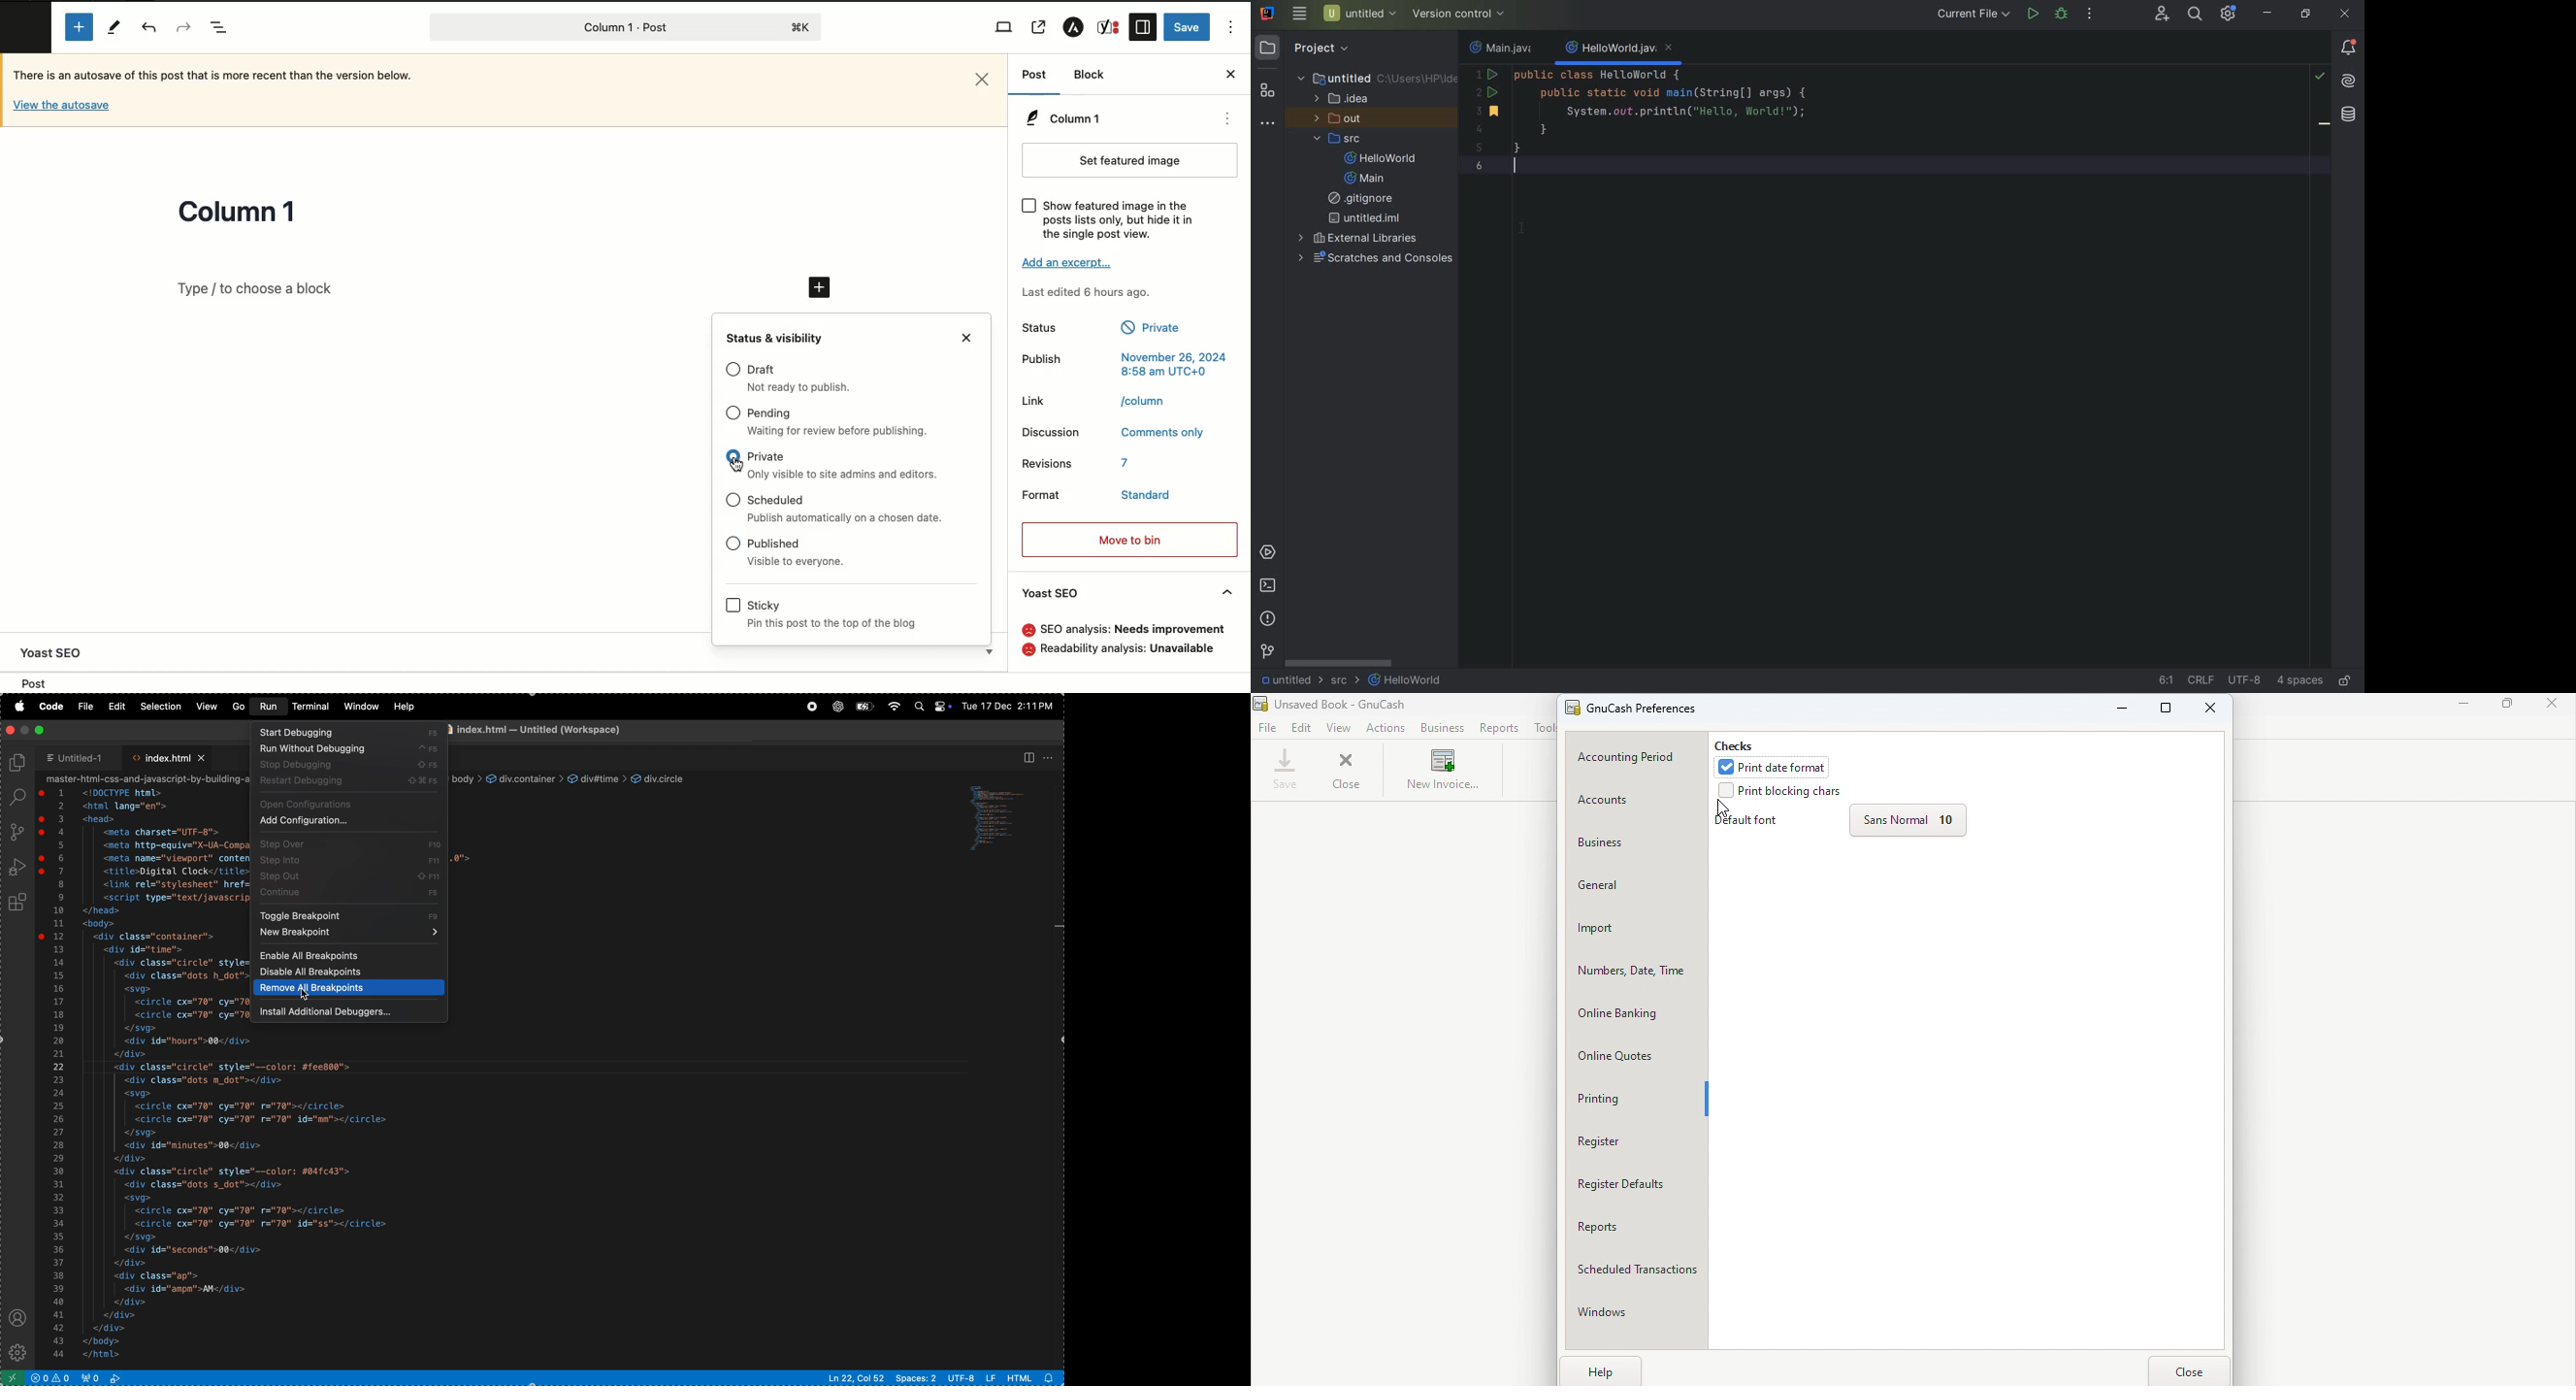  What do you see at coordinates (1635, 1315) in the screenshot?
I see `Windows` at bounding box center [1635, 1315].